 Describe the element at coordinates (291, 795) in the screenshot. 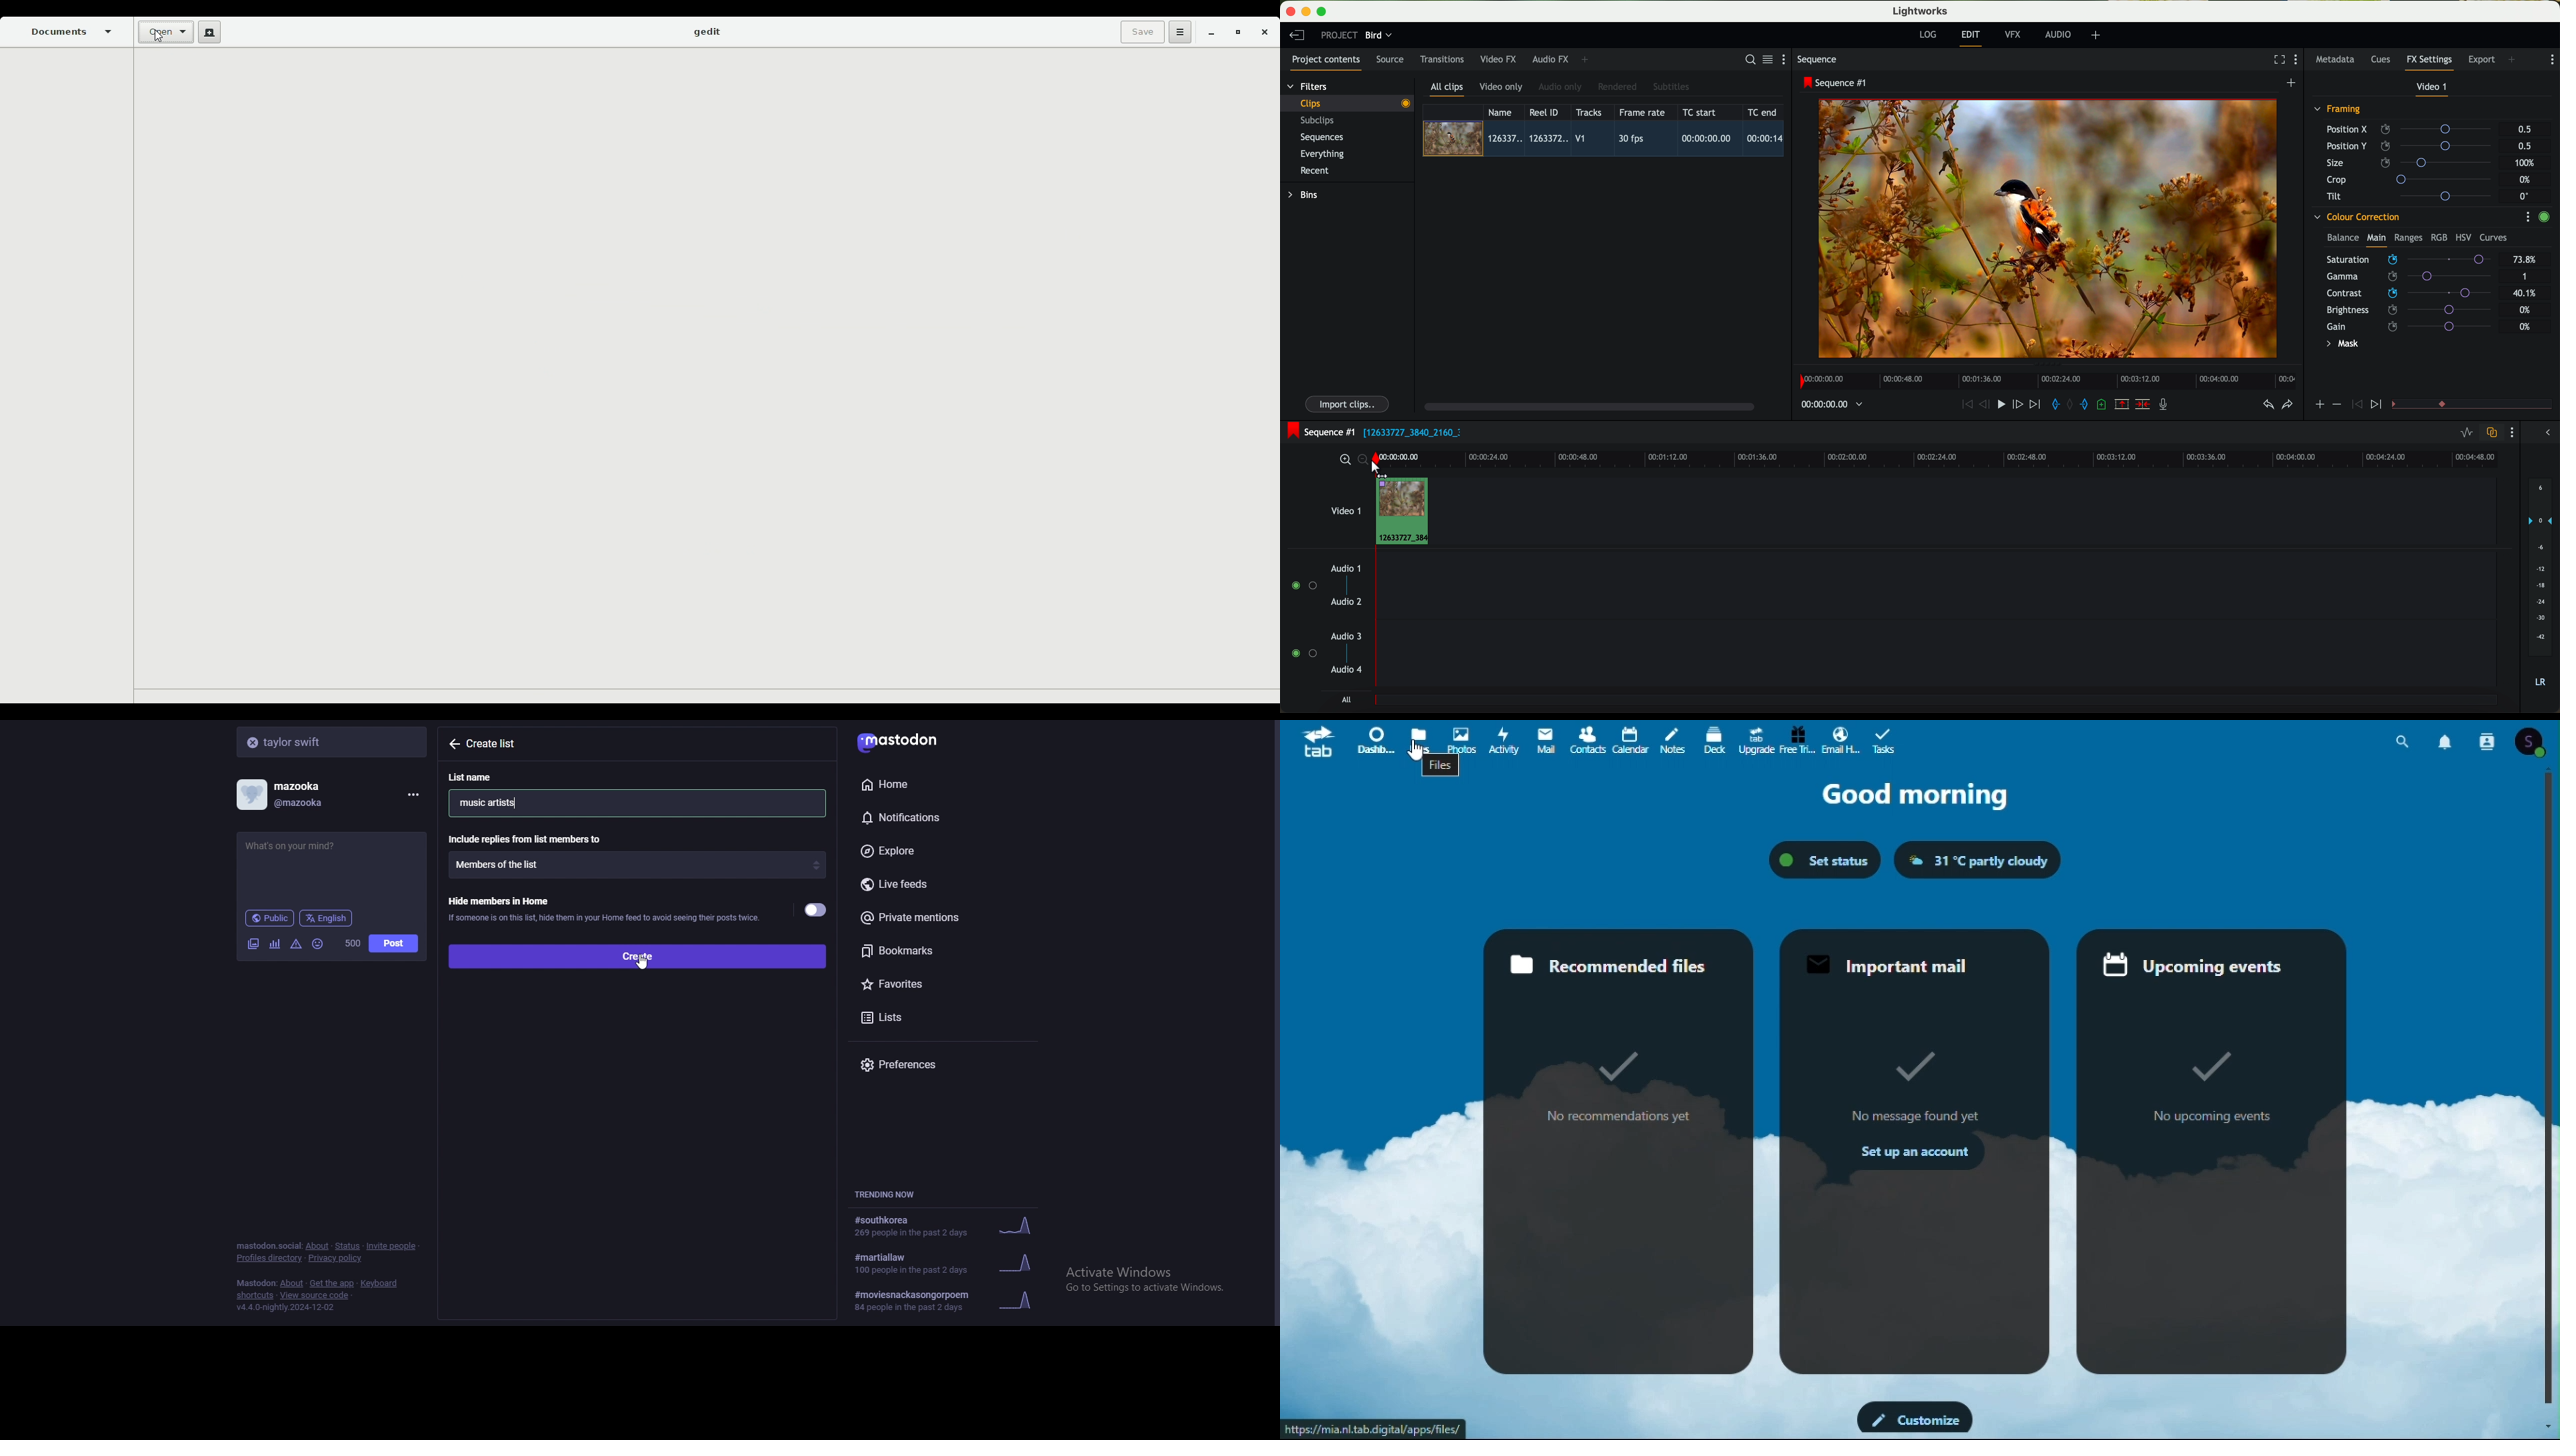

I see `profile` at that location.